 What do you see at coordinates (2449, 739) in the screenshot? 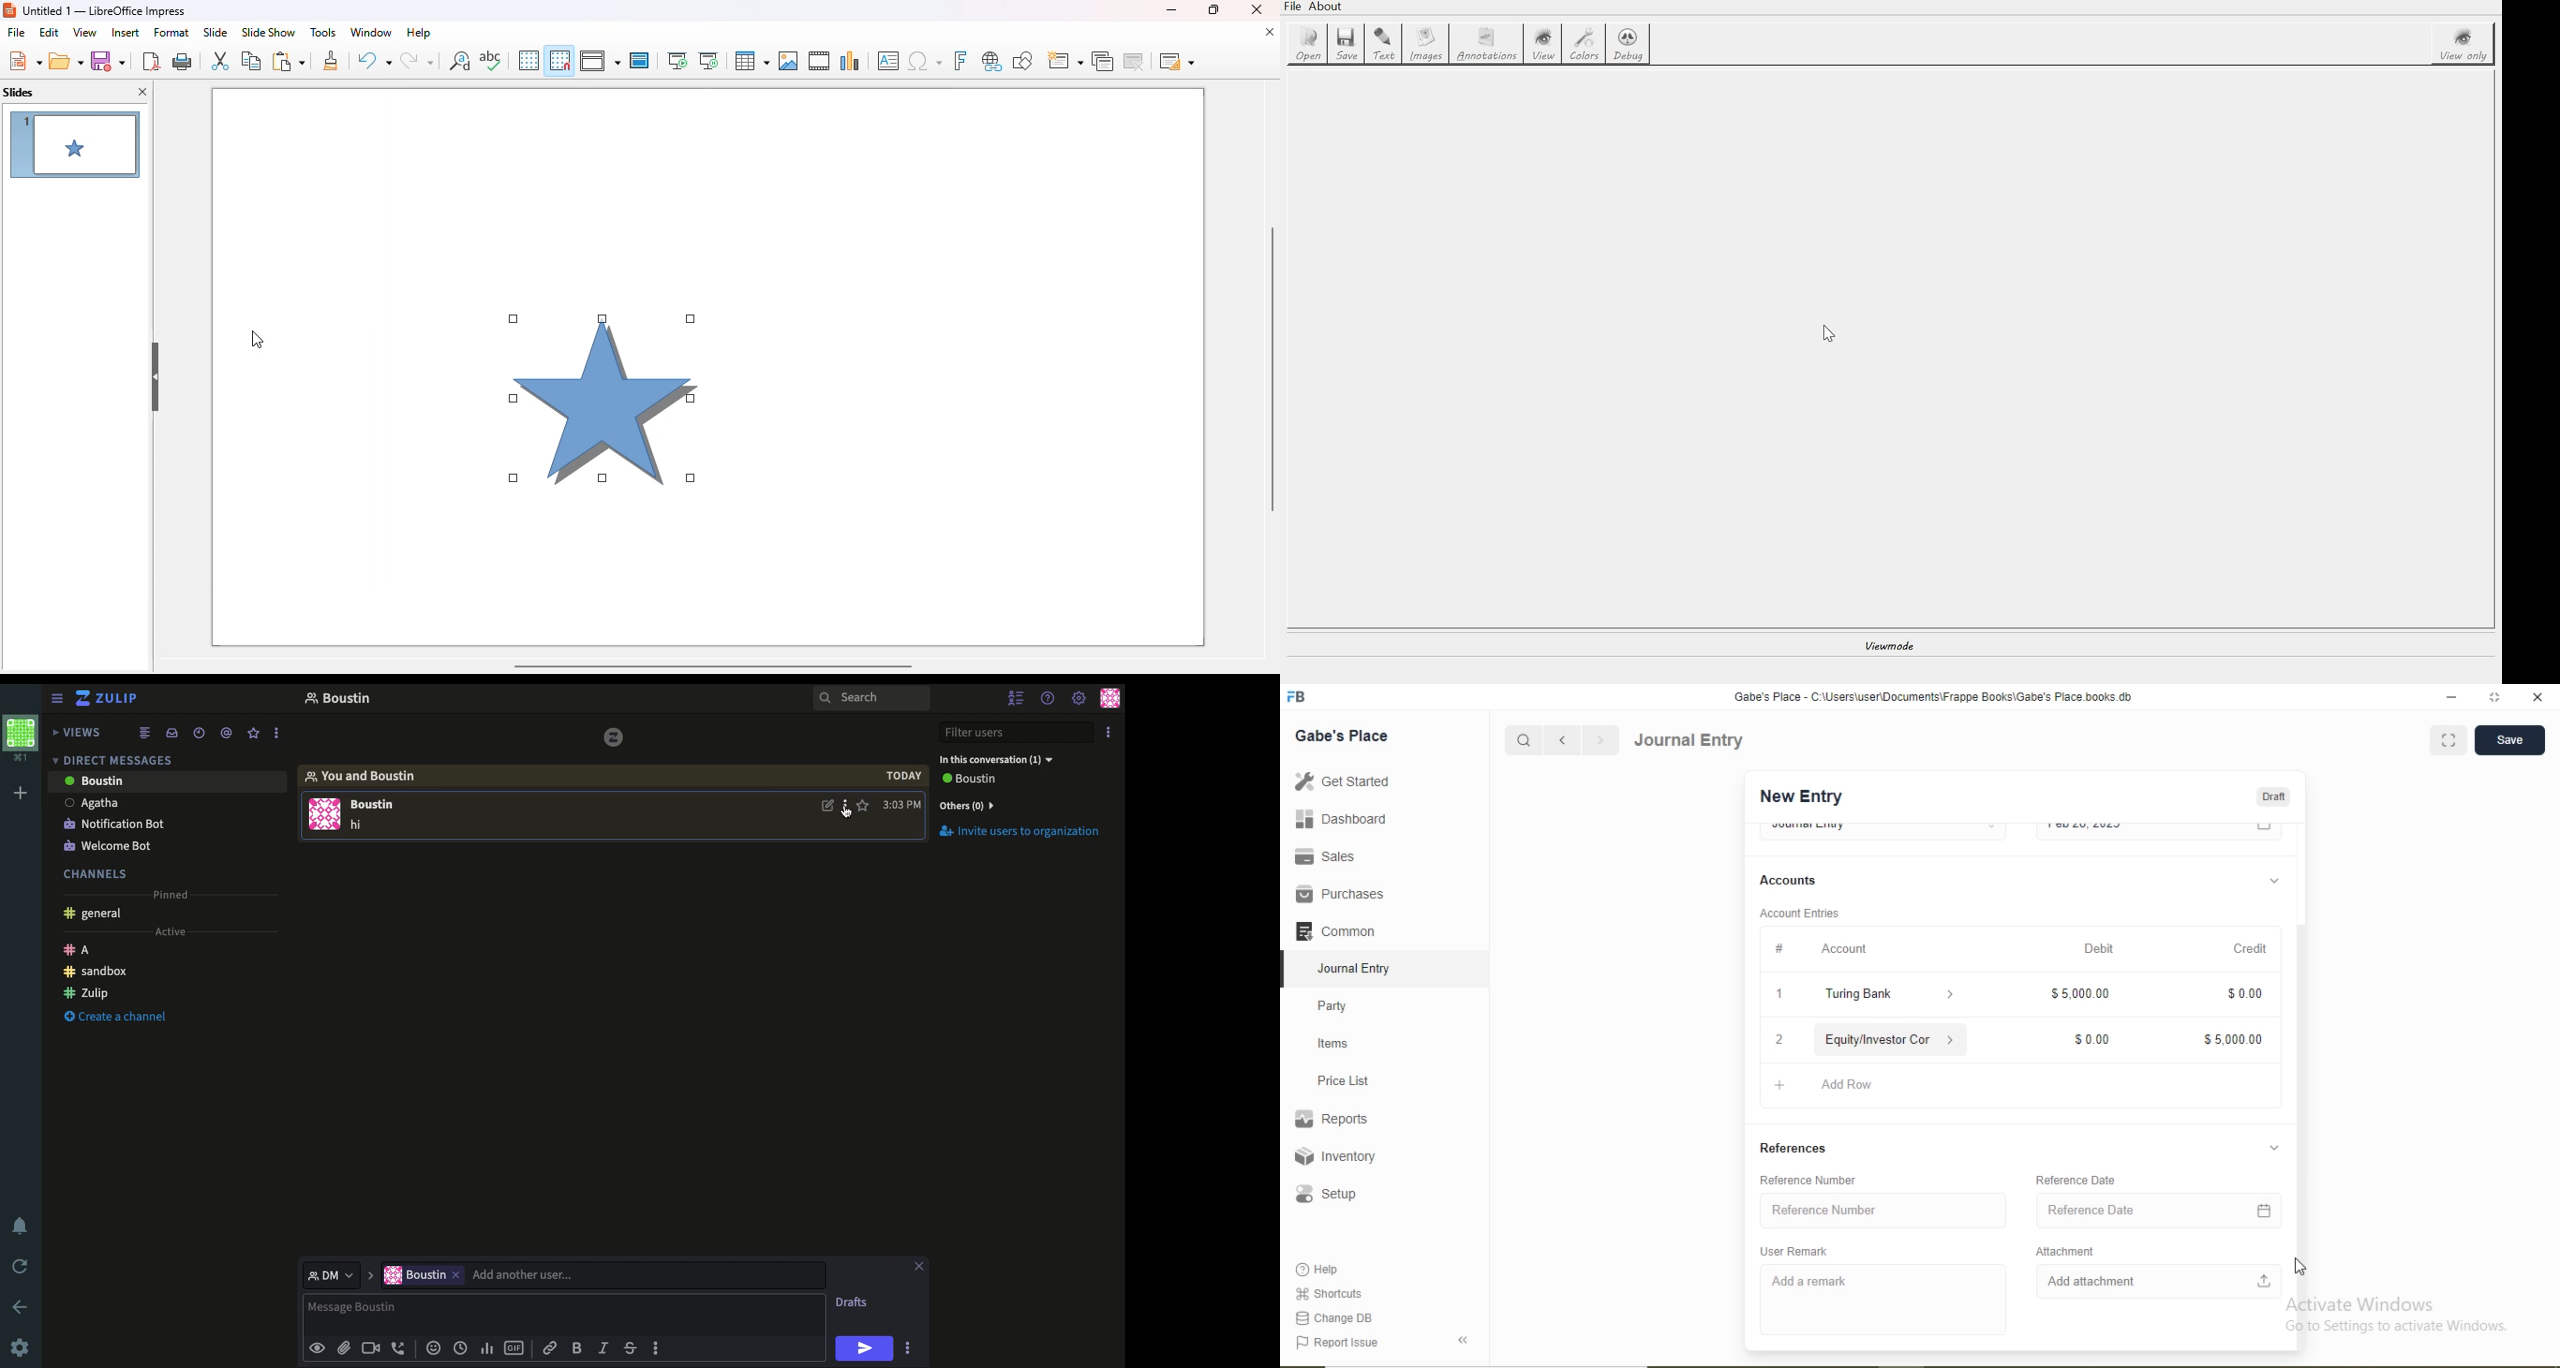
I see `Full screen` at bounding box center [2449, 739].